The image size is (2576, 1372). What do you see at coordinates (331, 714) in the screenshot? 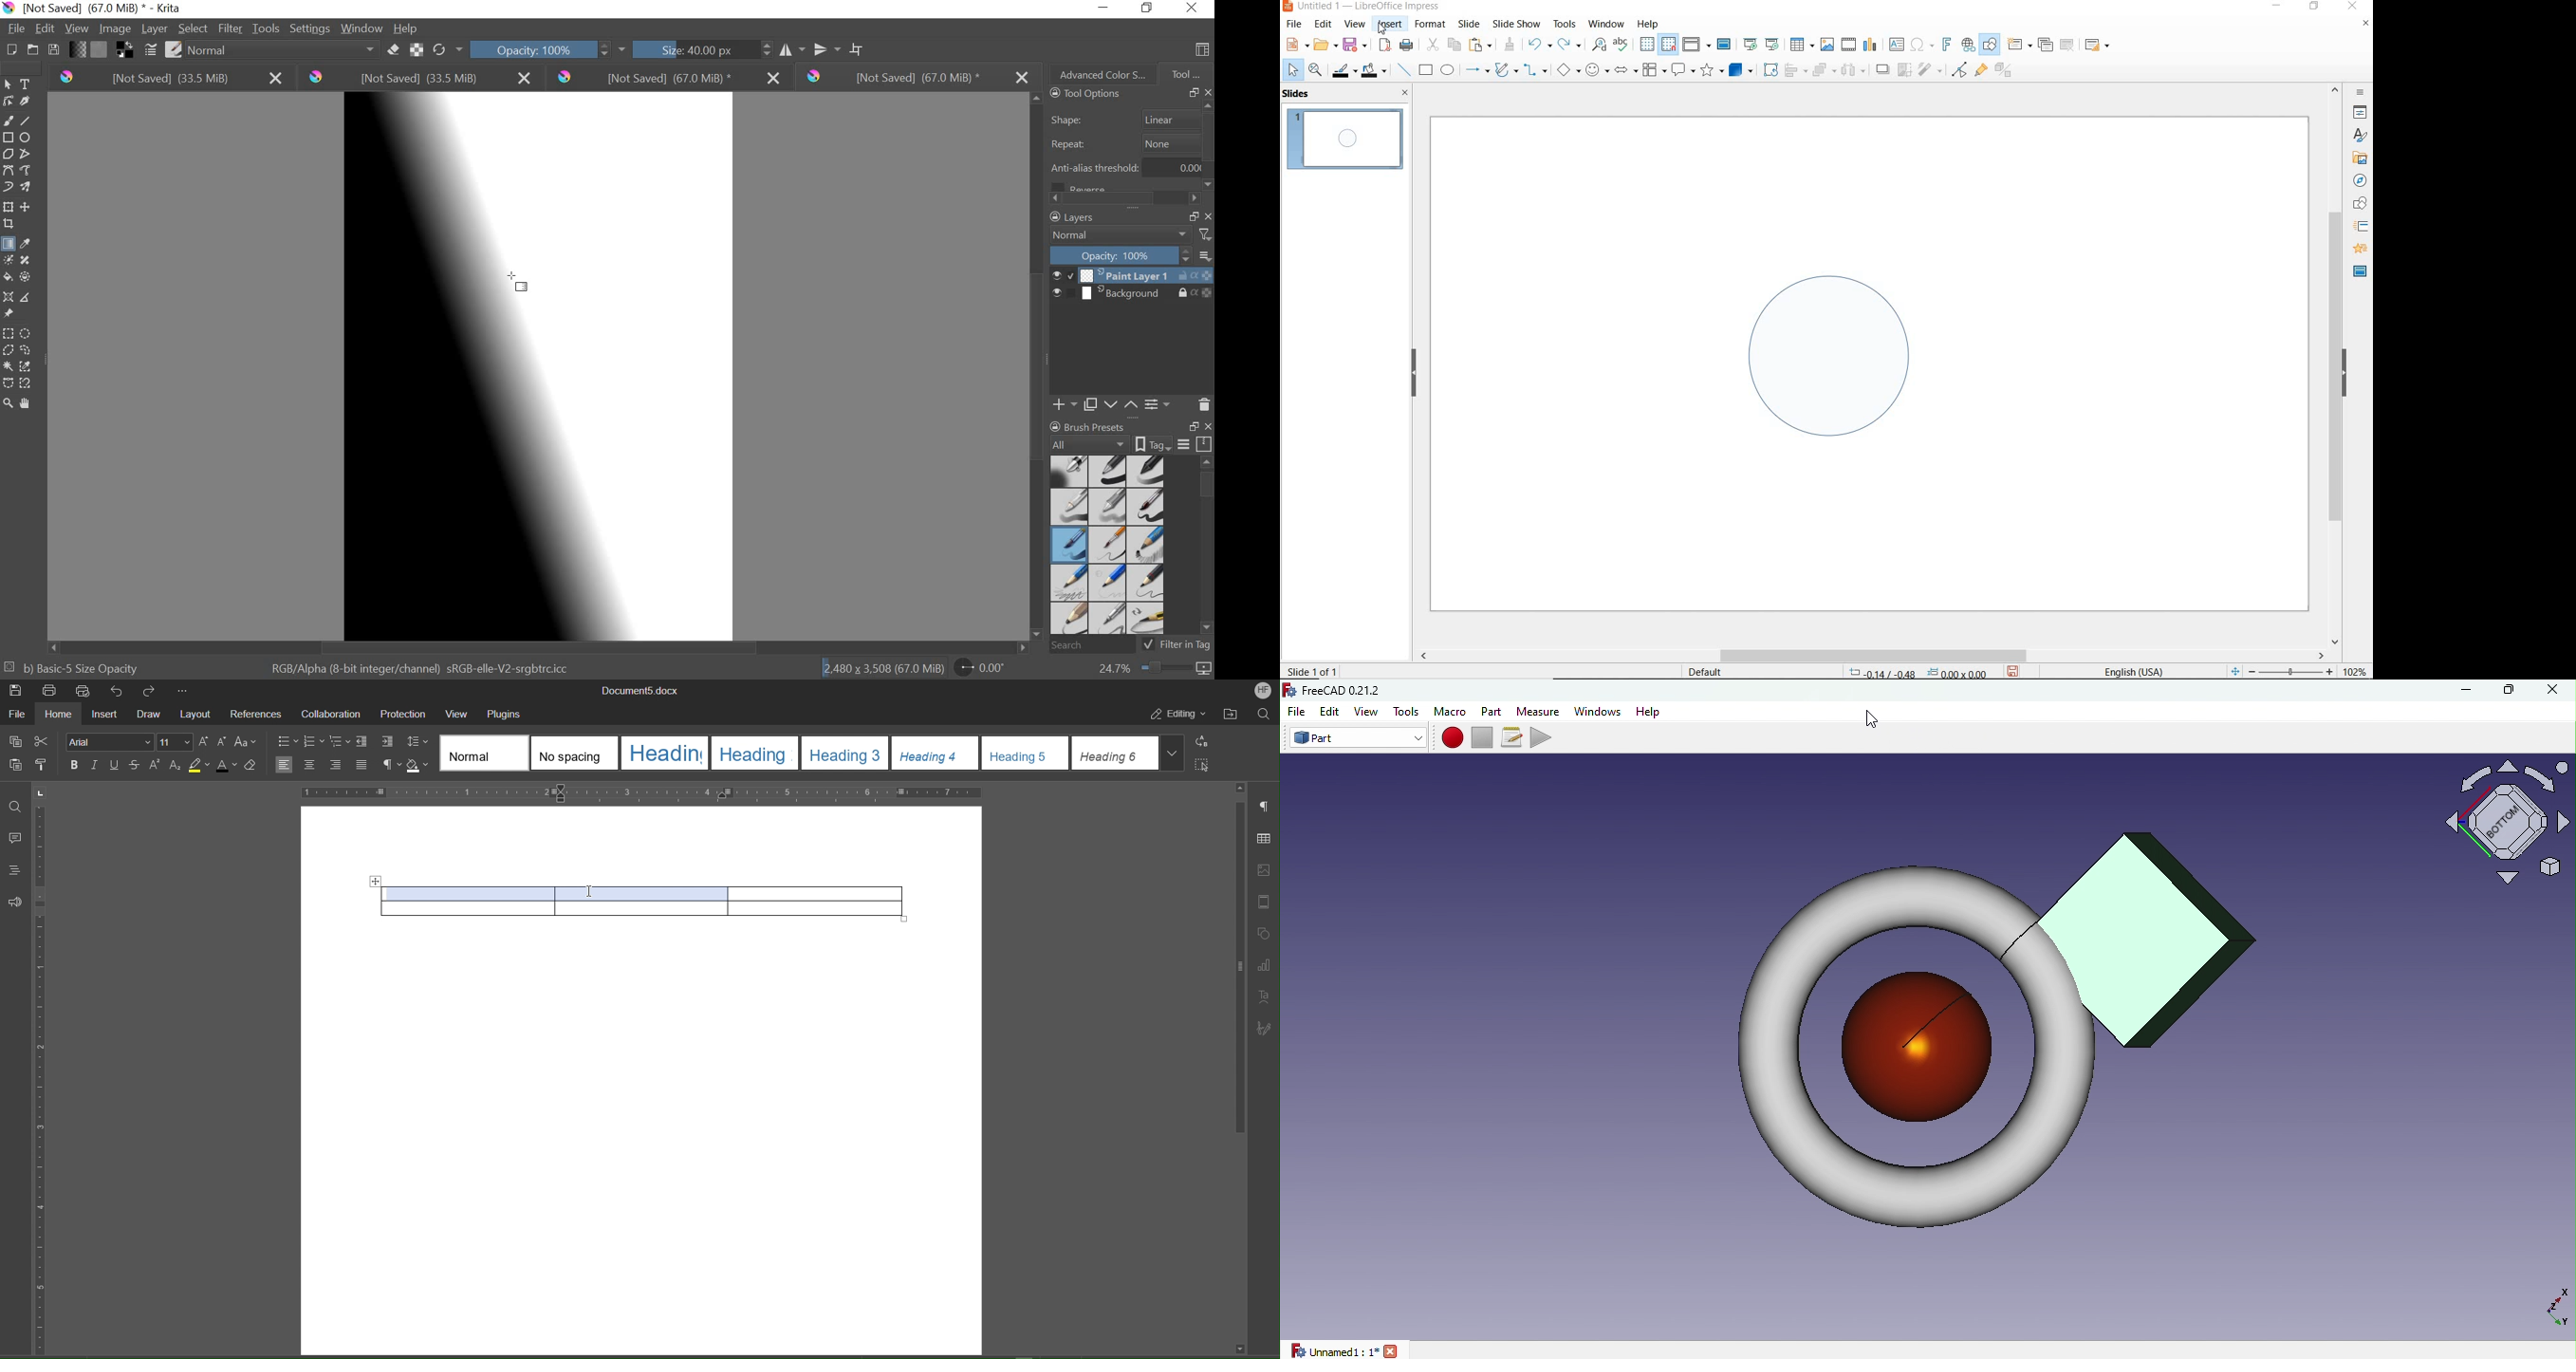
I see `Collaboration` at bounding box center [331, 714].